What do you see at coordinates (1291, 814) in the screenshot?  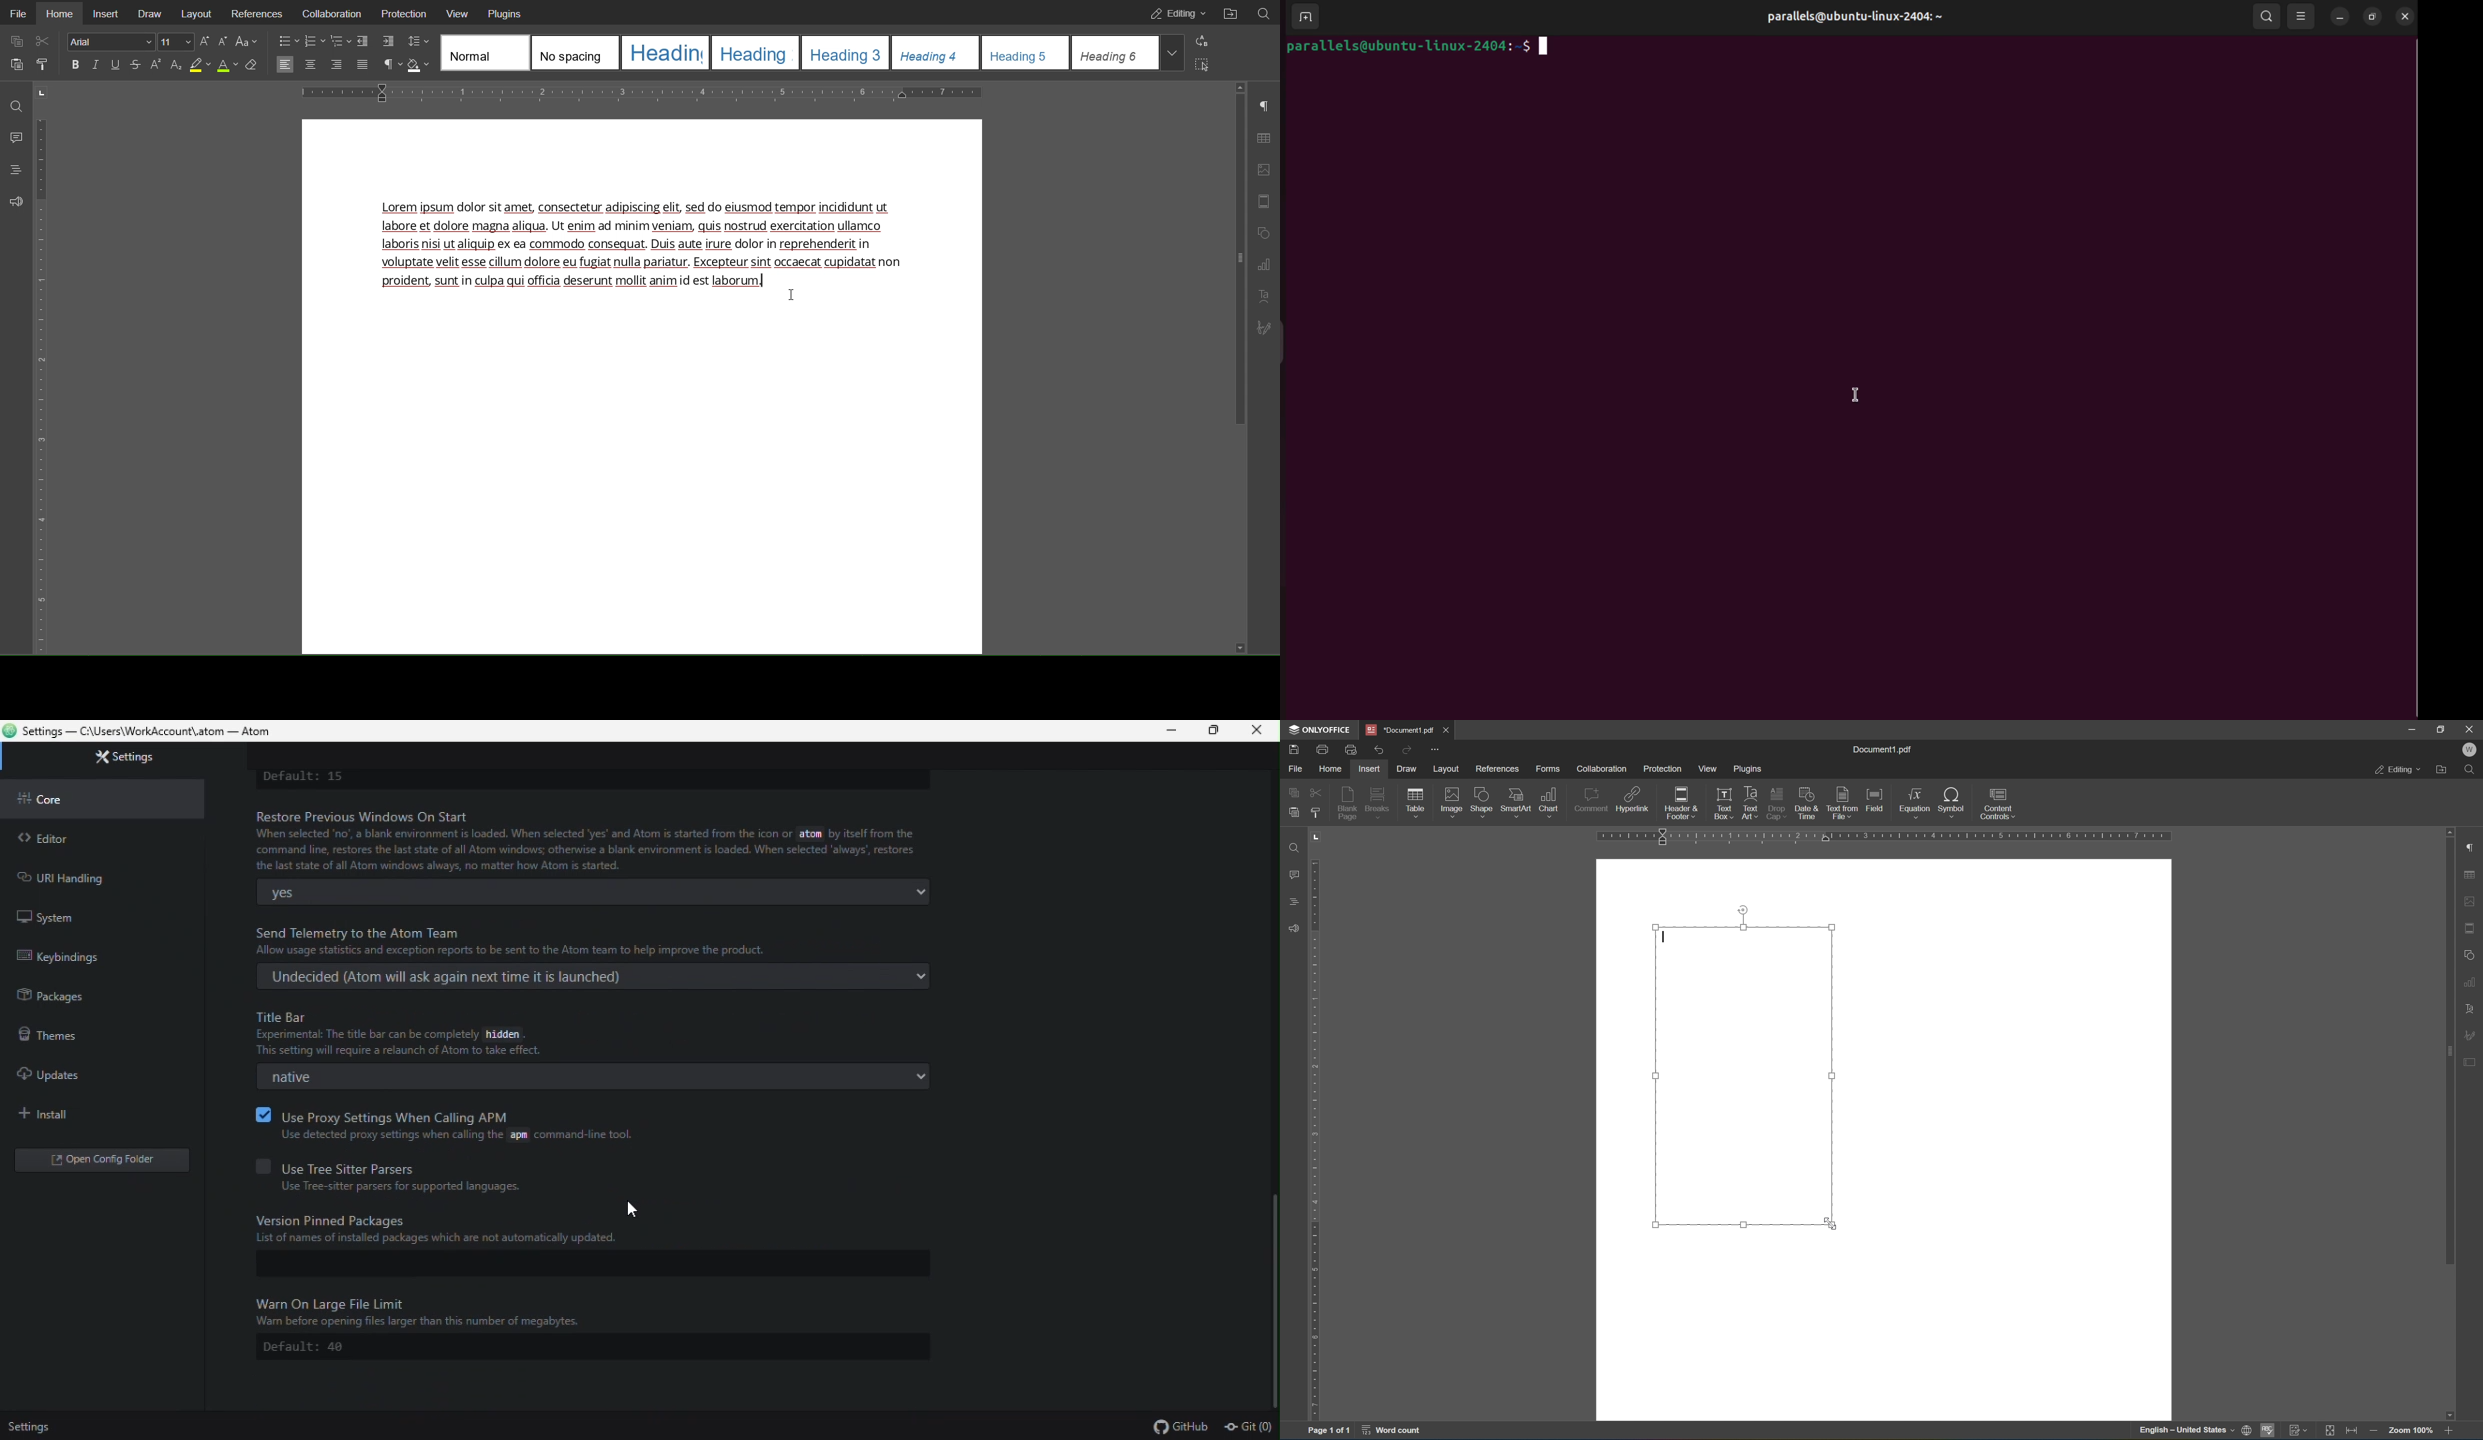 I see `paste` at bounding box center [1291, 814].